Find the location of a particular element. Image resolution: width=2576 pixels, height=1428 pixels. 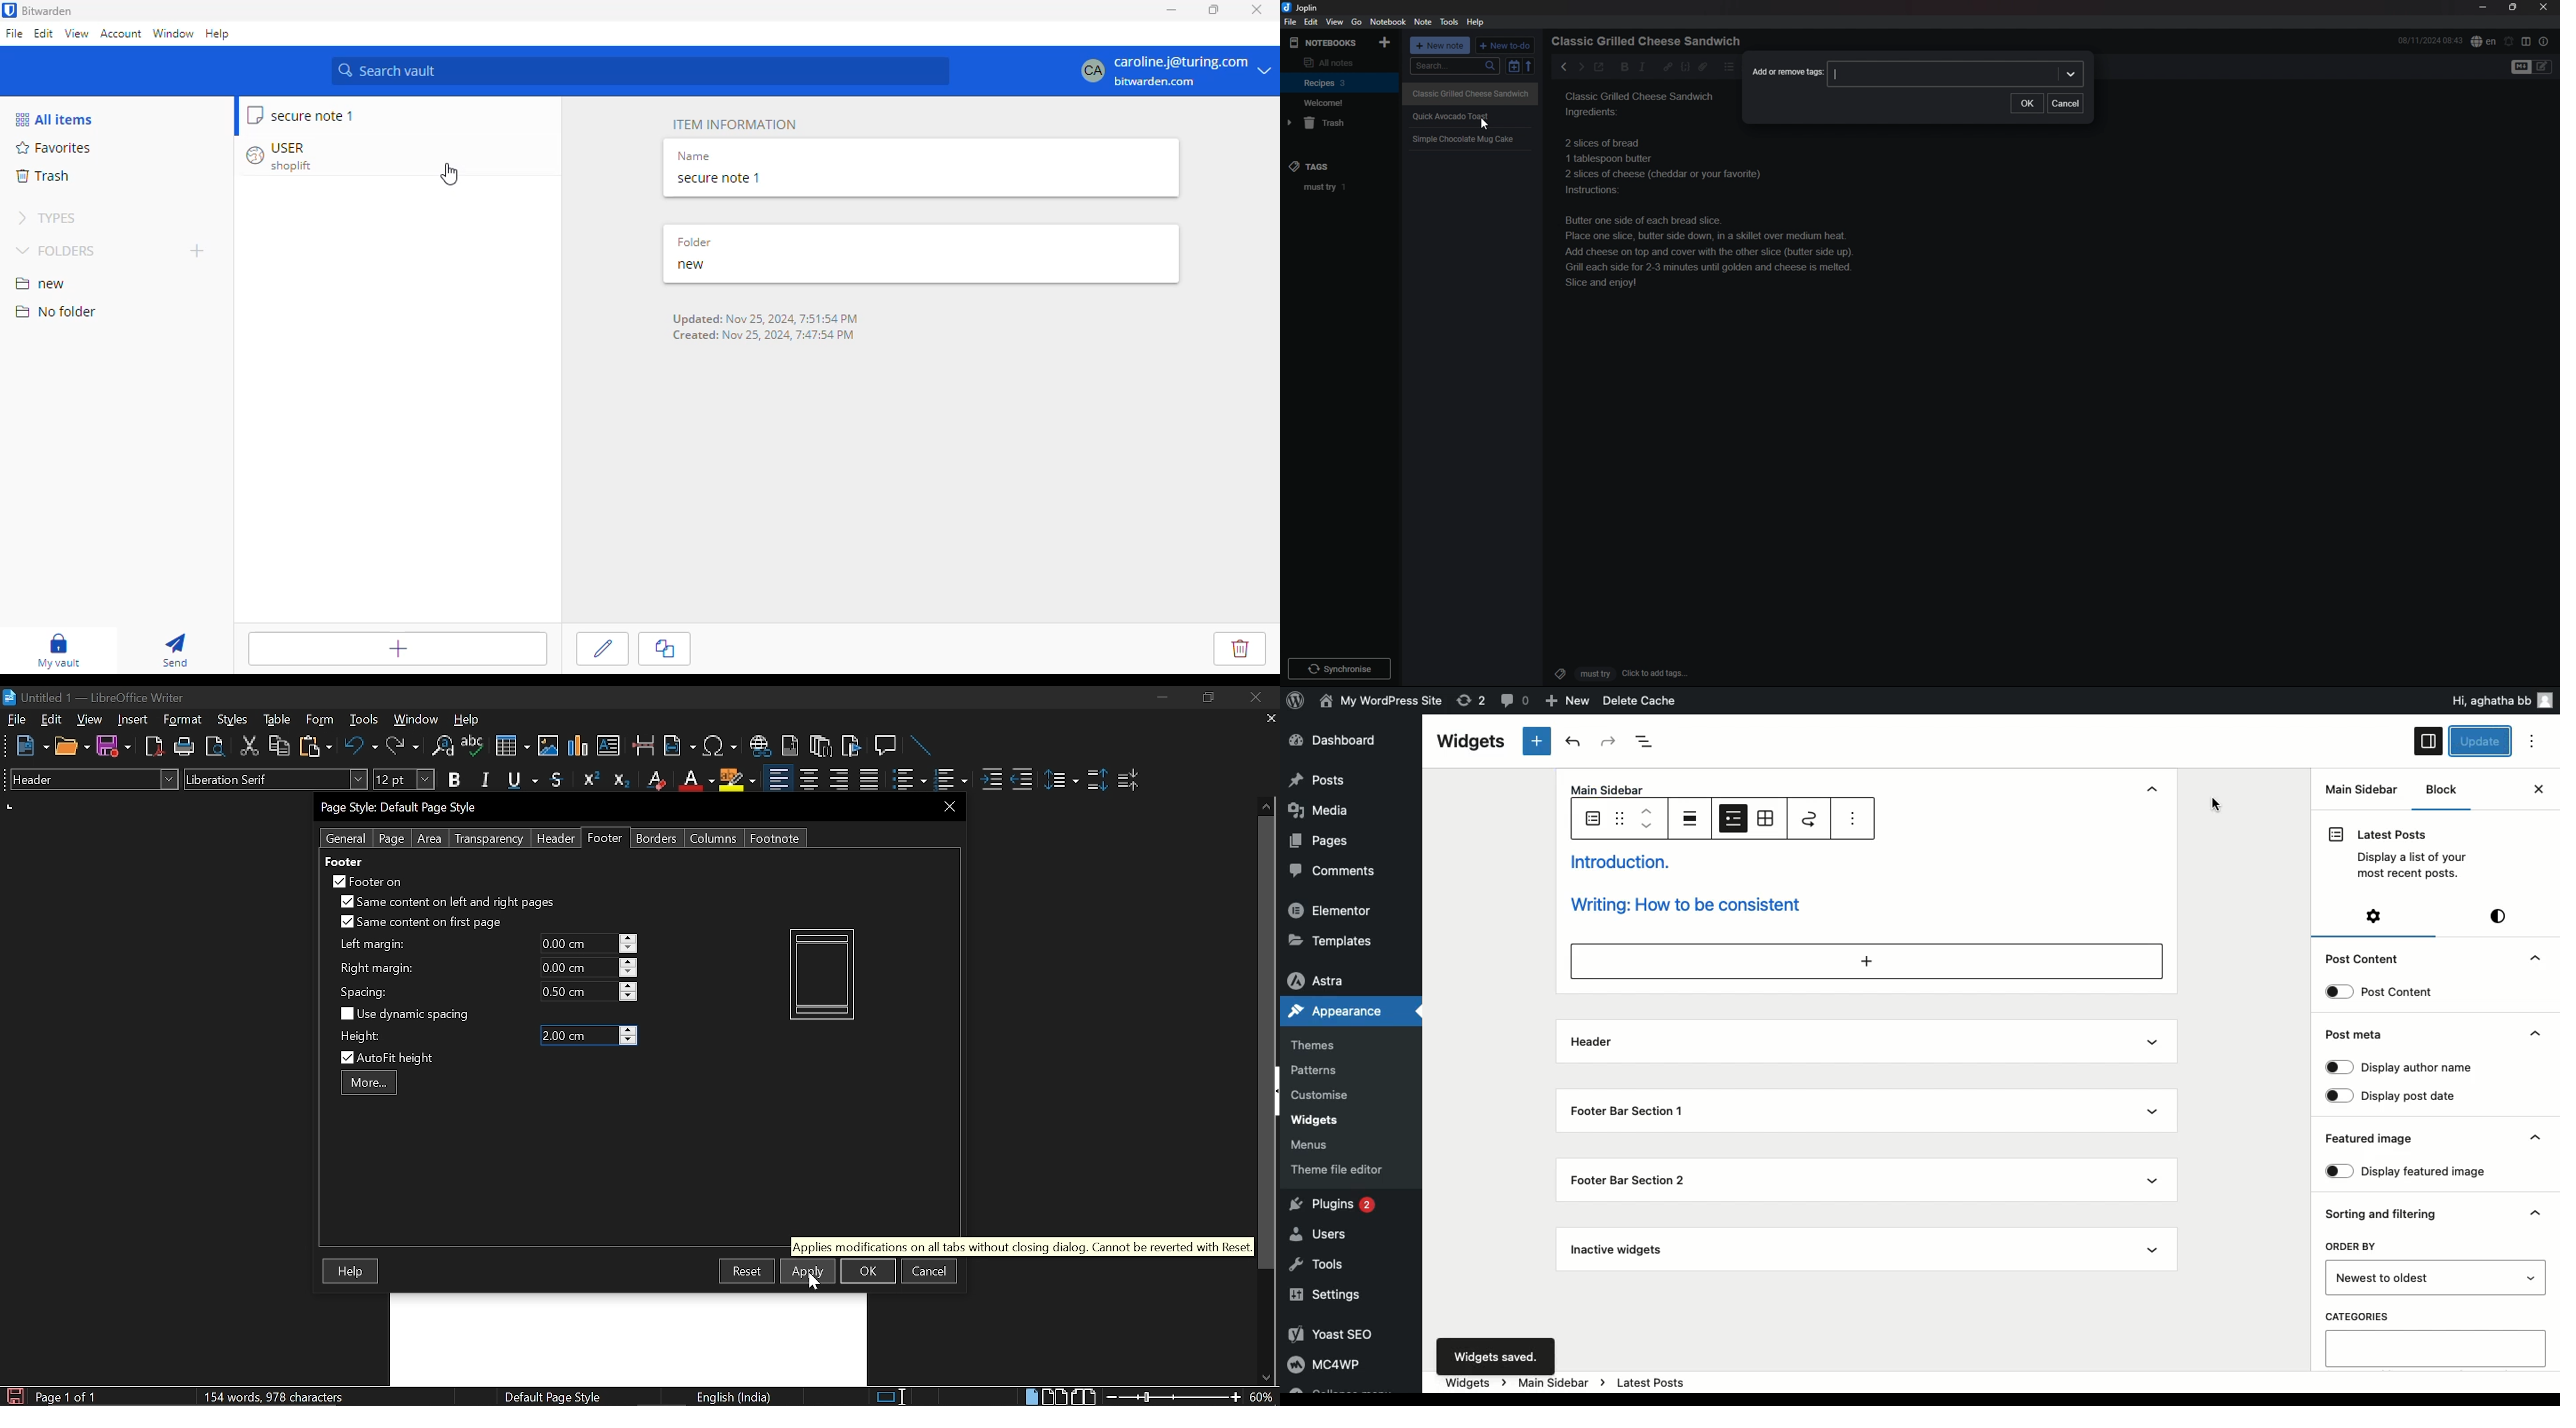

Print is located at coordinates (185, 747).